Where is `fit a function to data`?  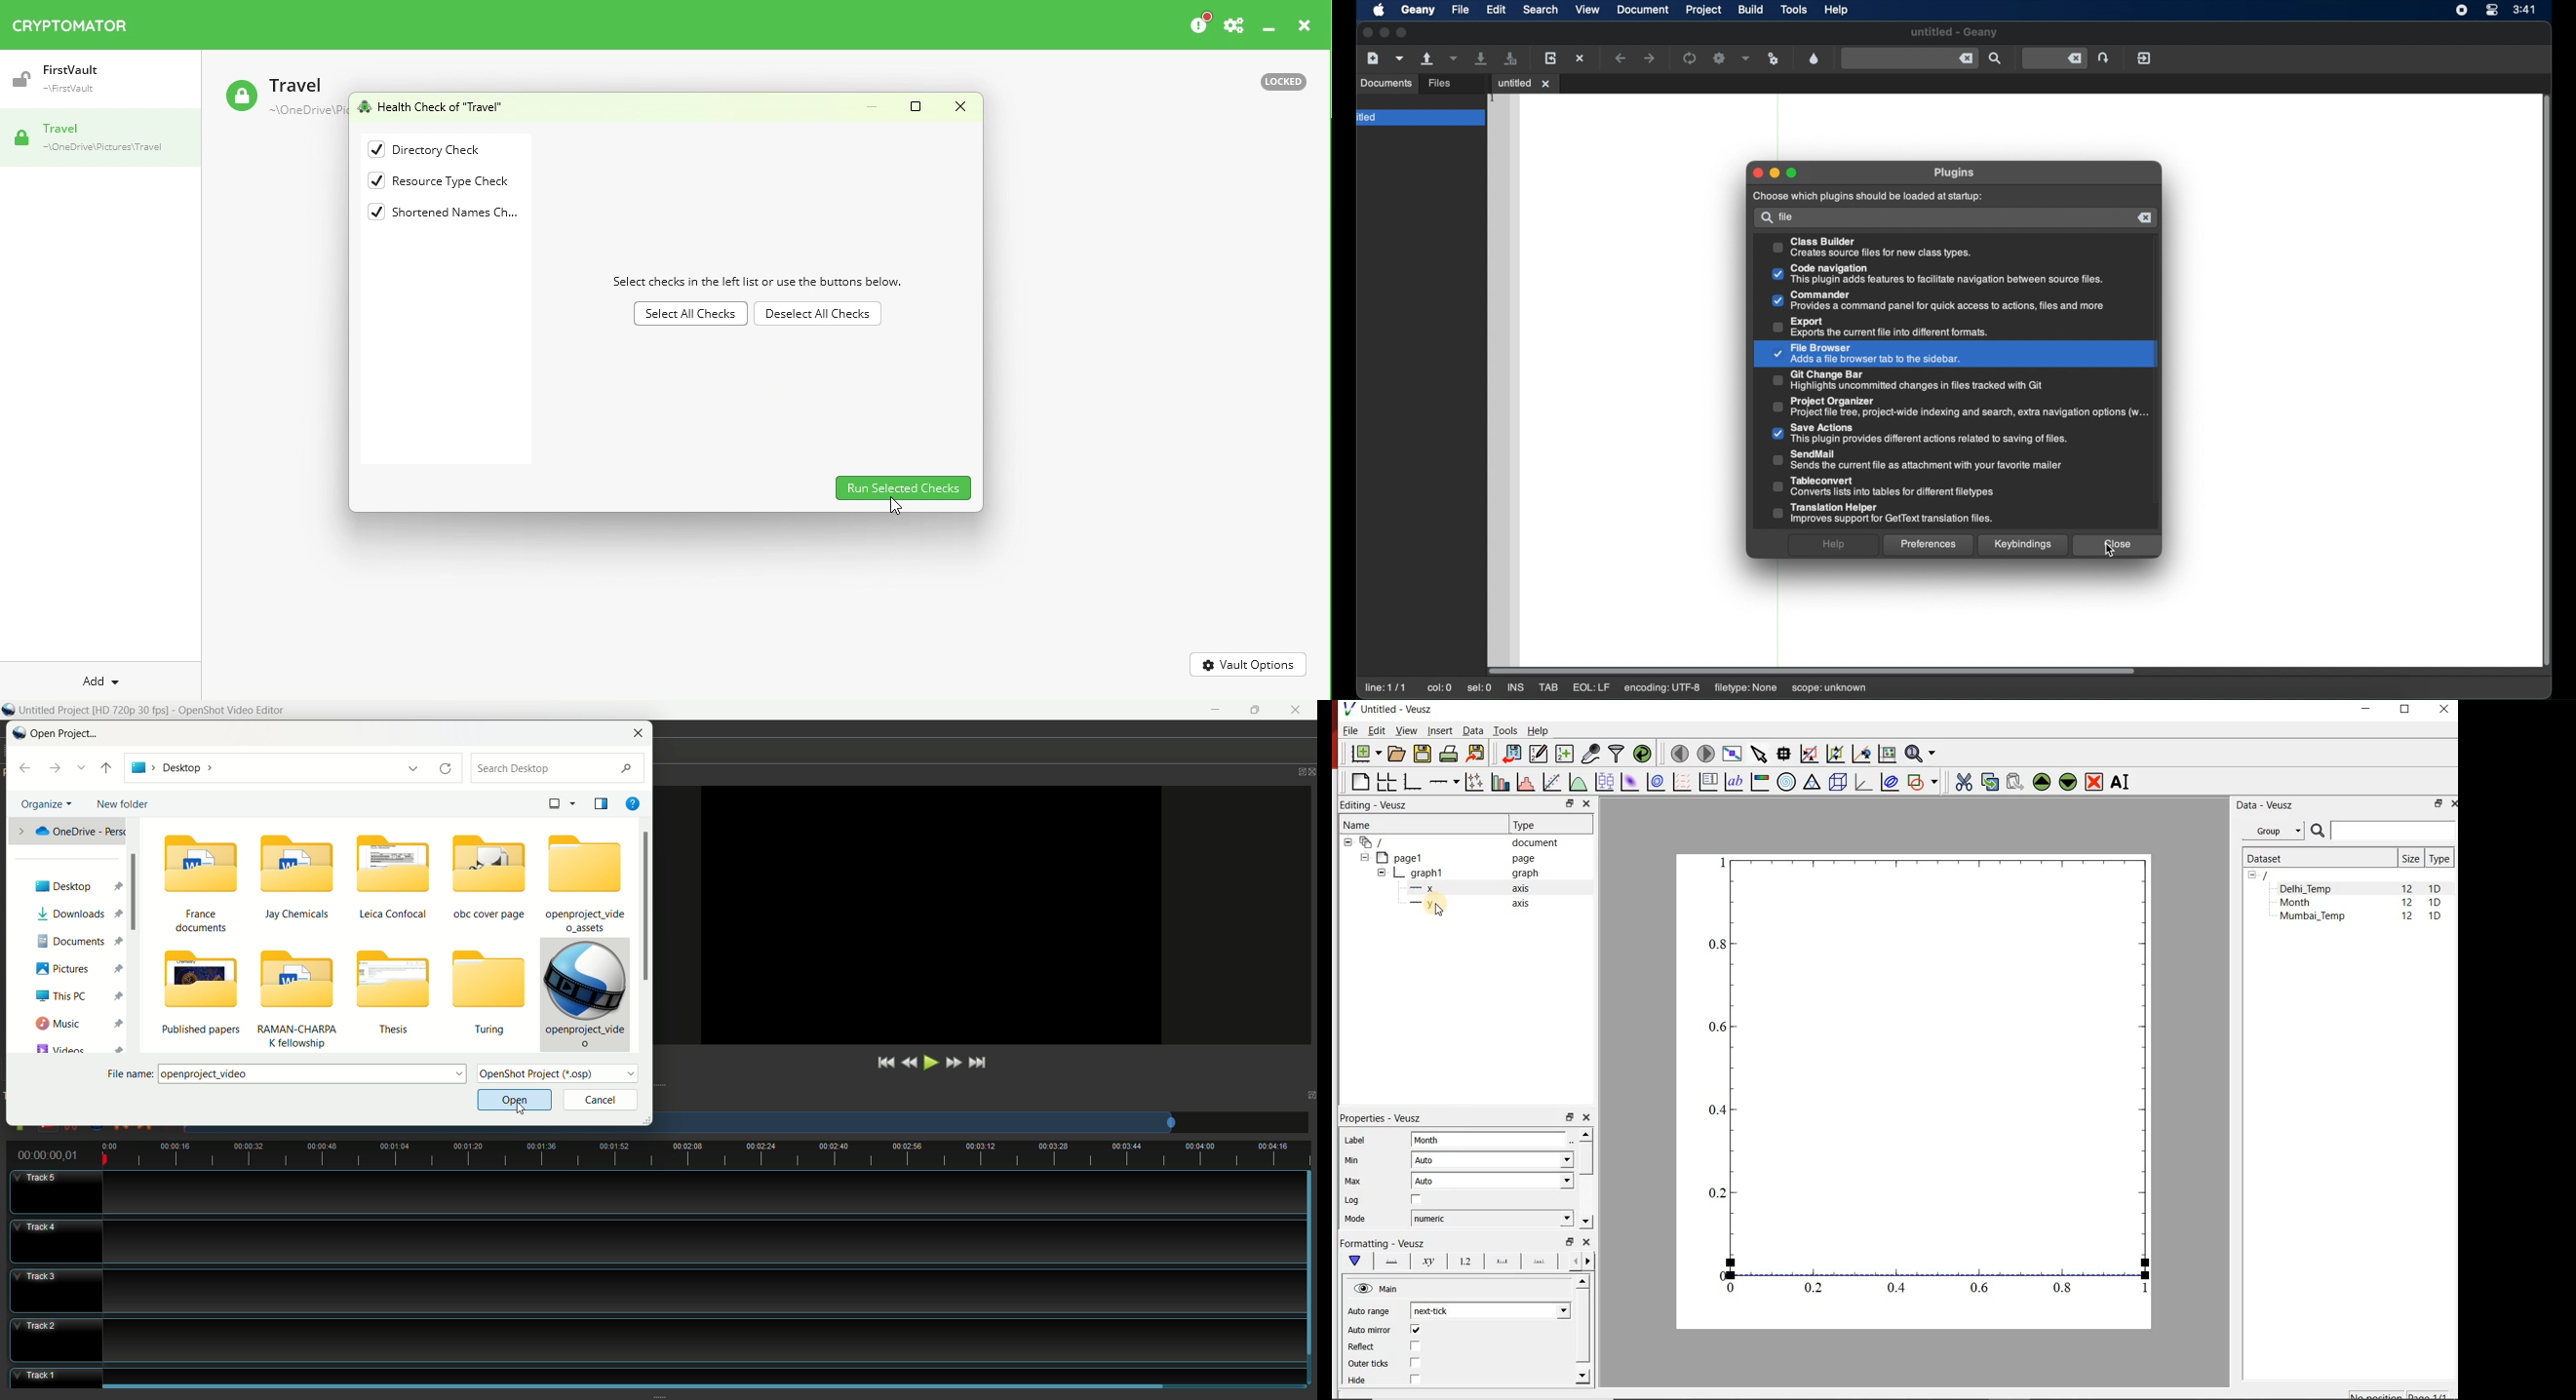
fit a function to data is located at coordinates (1551, 782).